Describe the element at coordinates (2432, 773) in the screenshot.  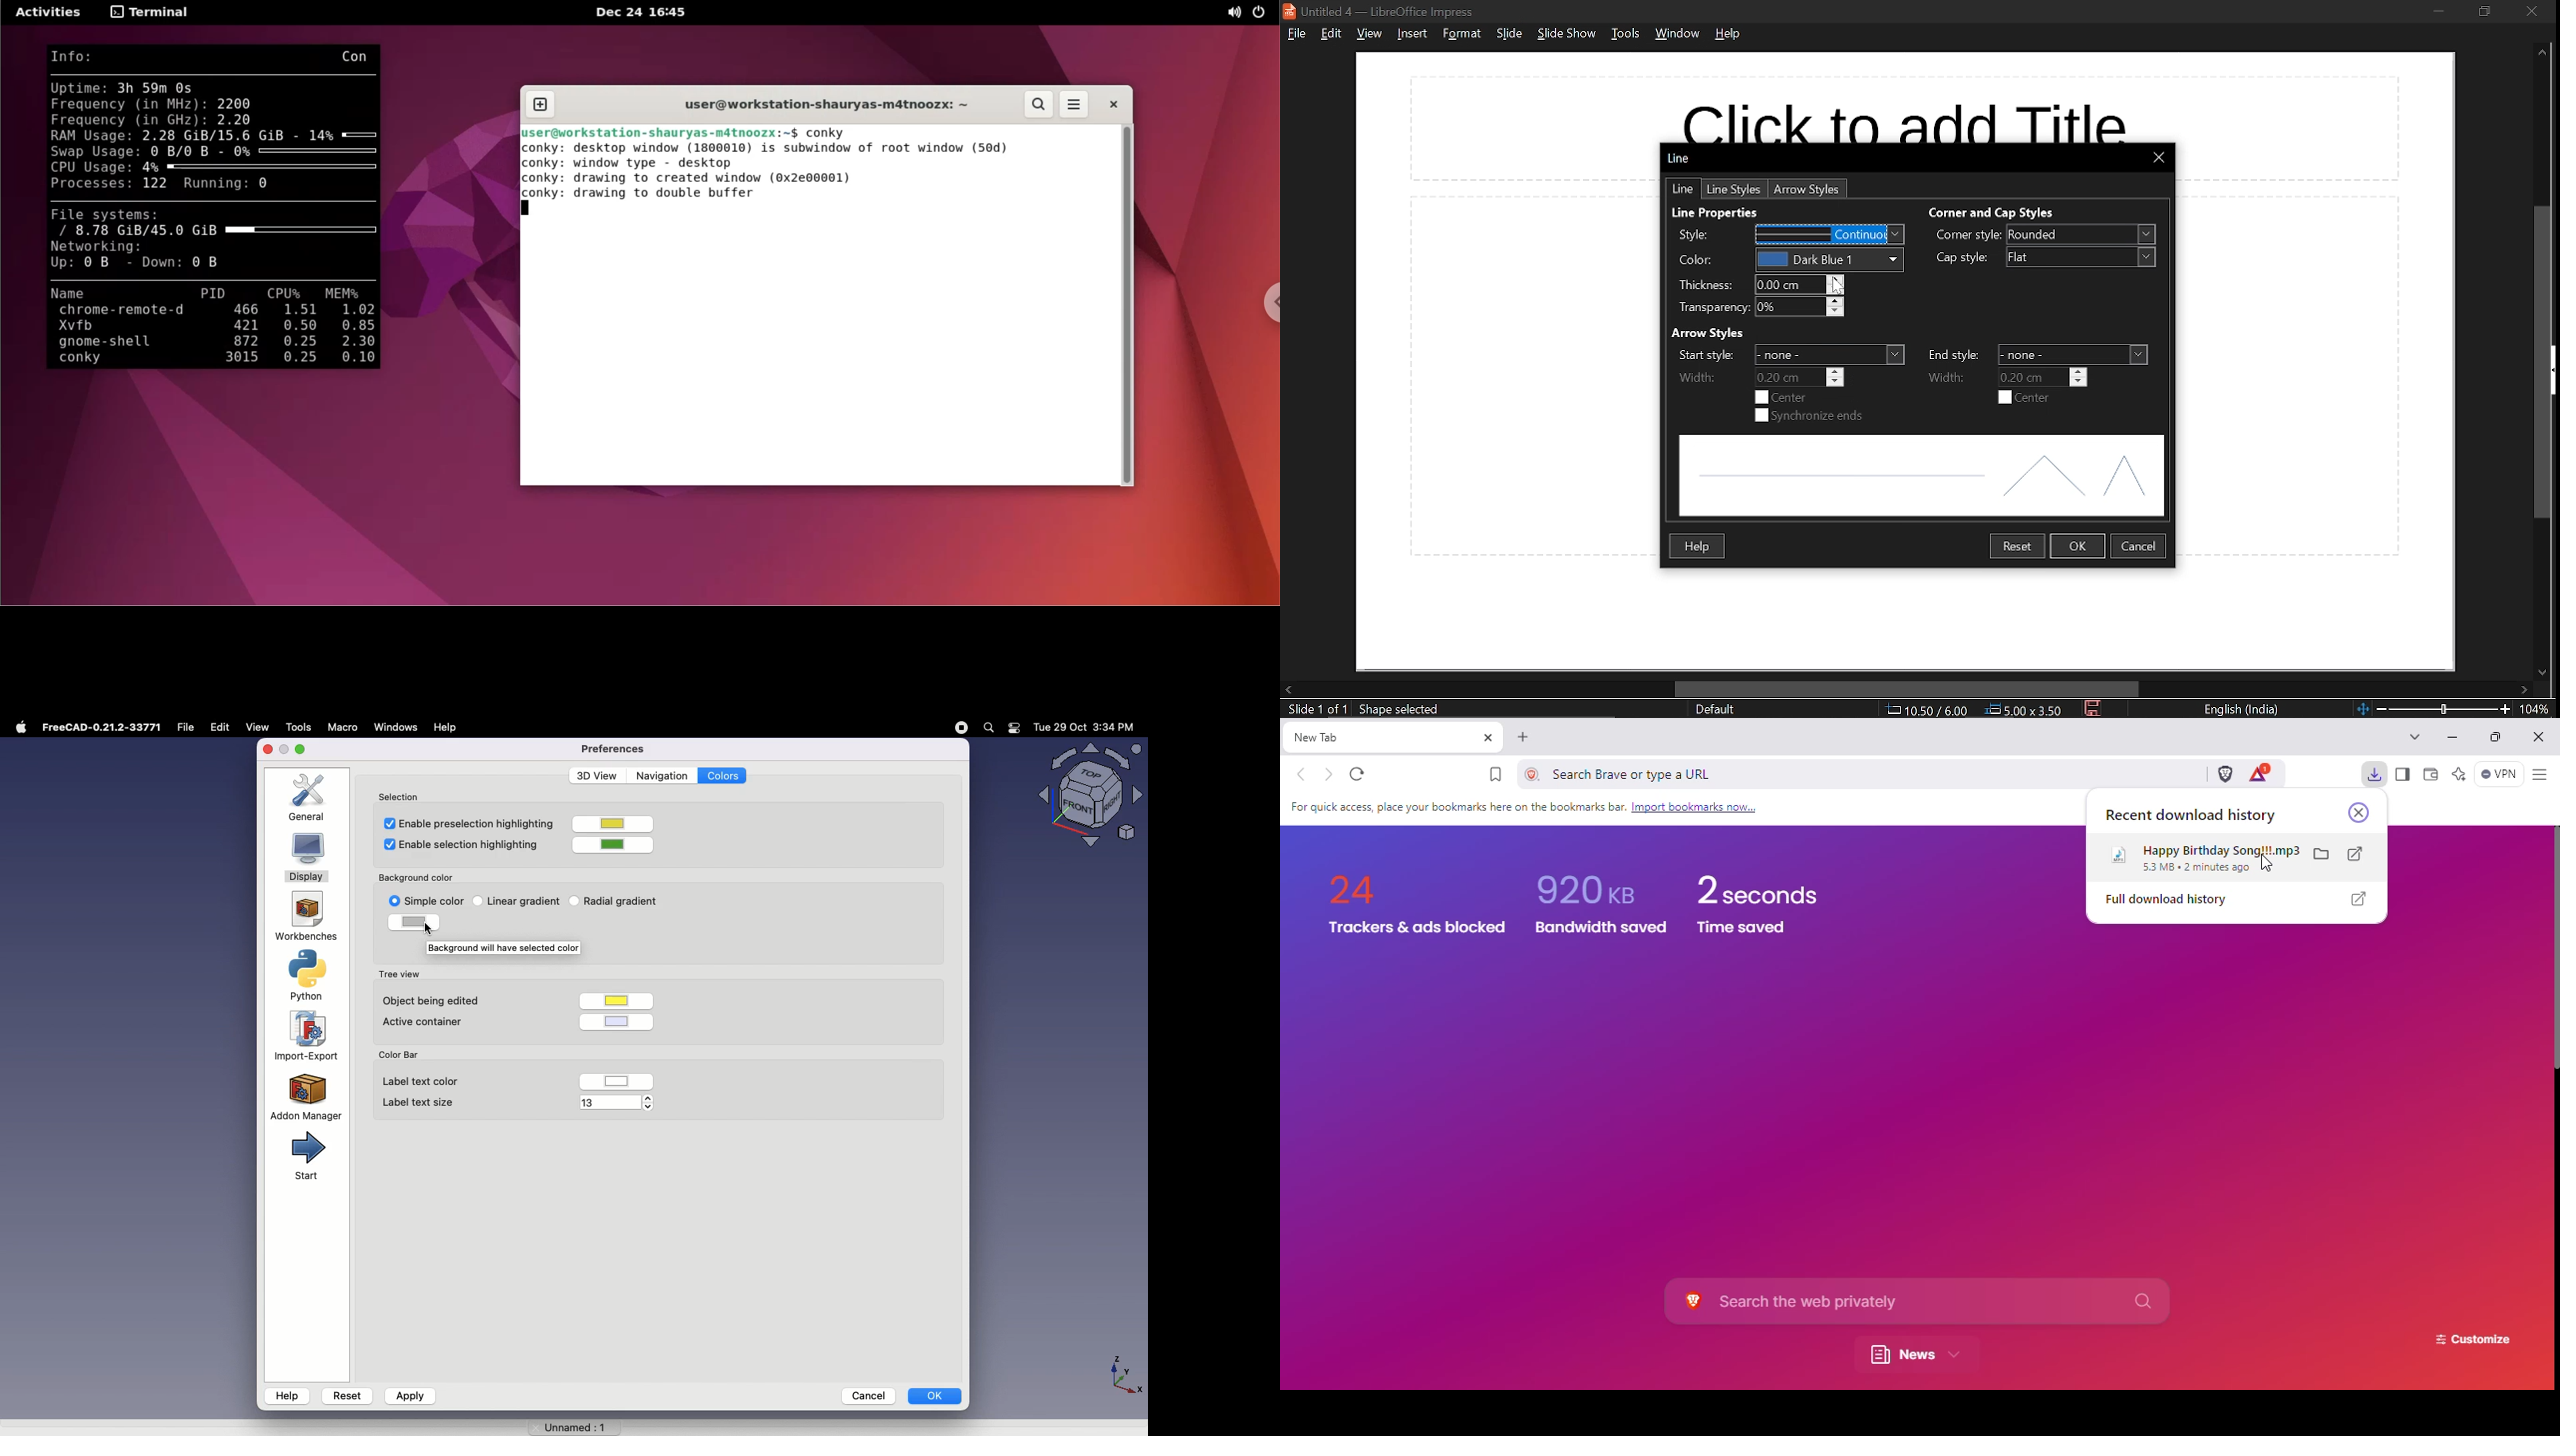
I see `wallet` at that location.